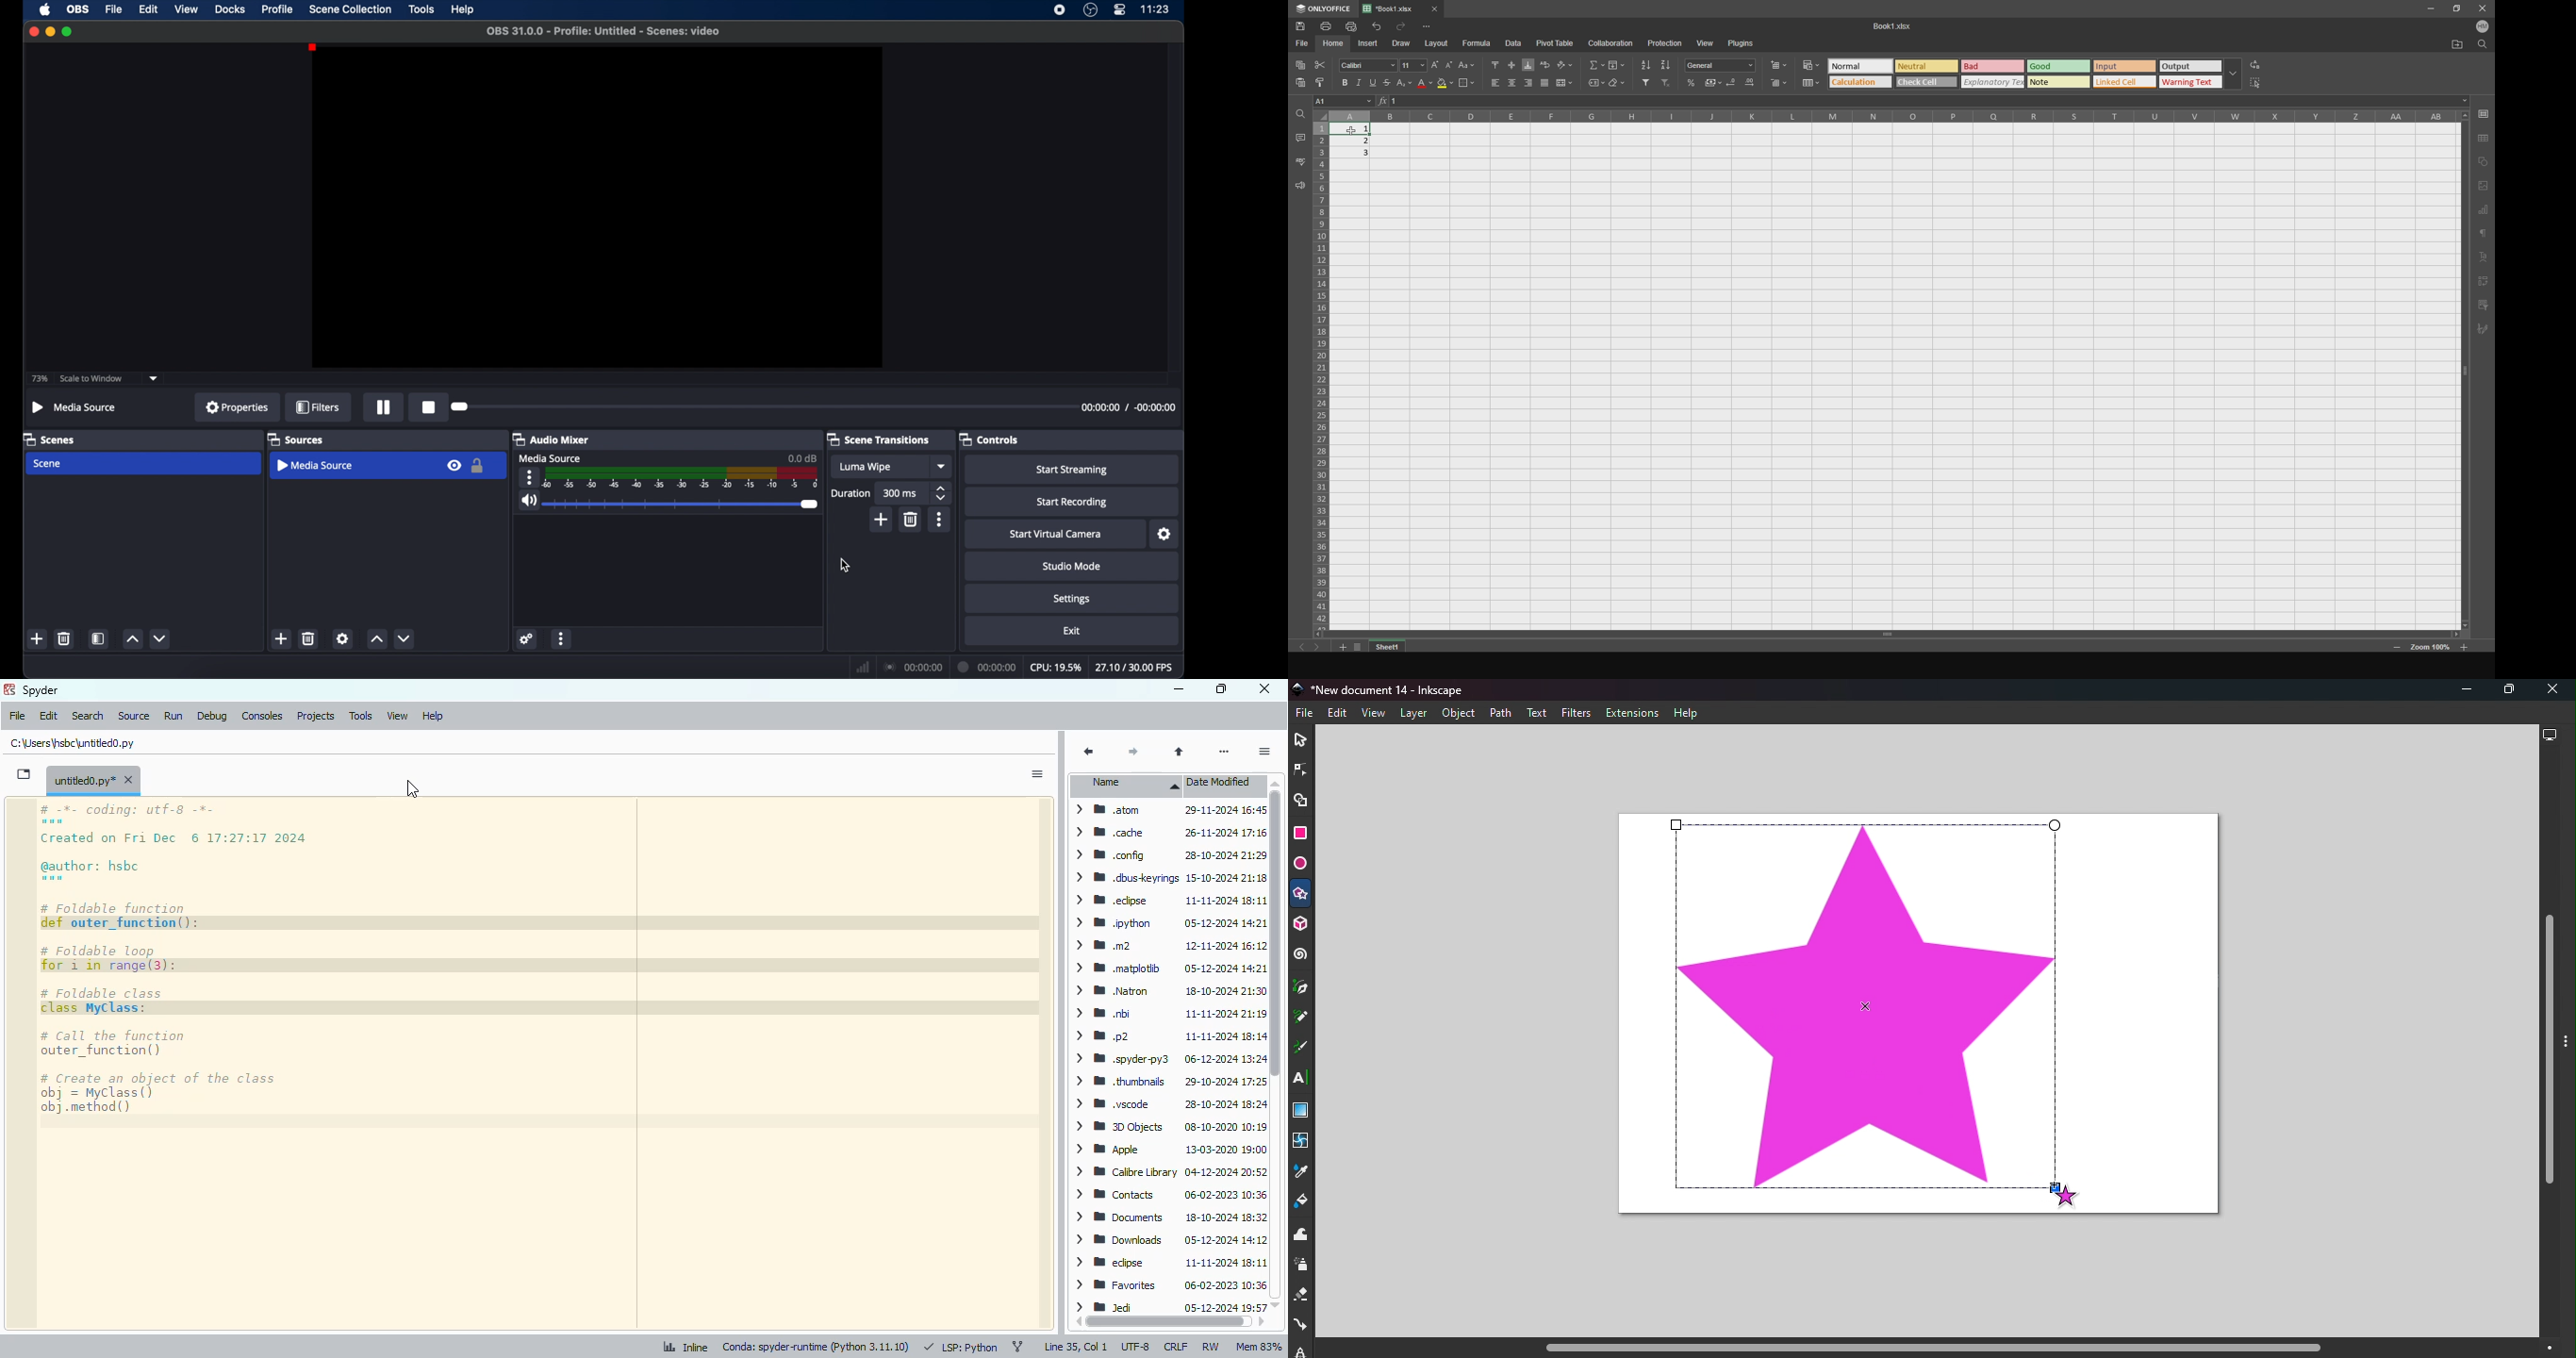 The width and height of the screenshot is (2576, 1372). What do you see at coordinates (47, 464) in the screenshot?
I see `scene` at bounding box center [47, 464].